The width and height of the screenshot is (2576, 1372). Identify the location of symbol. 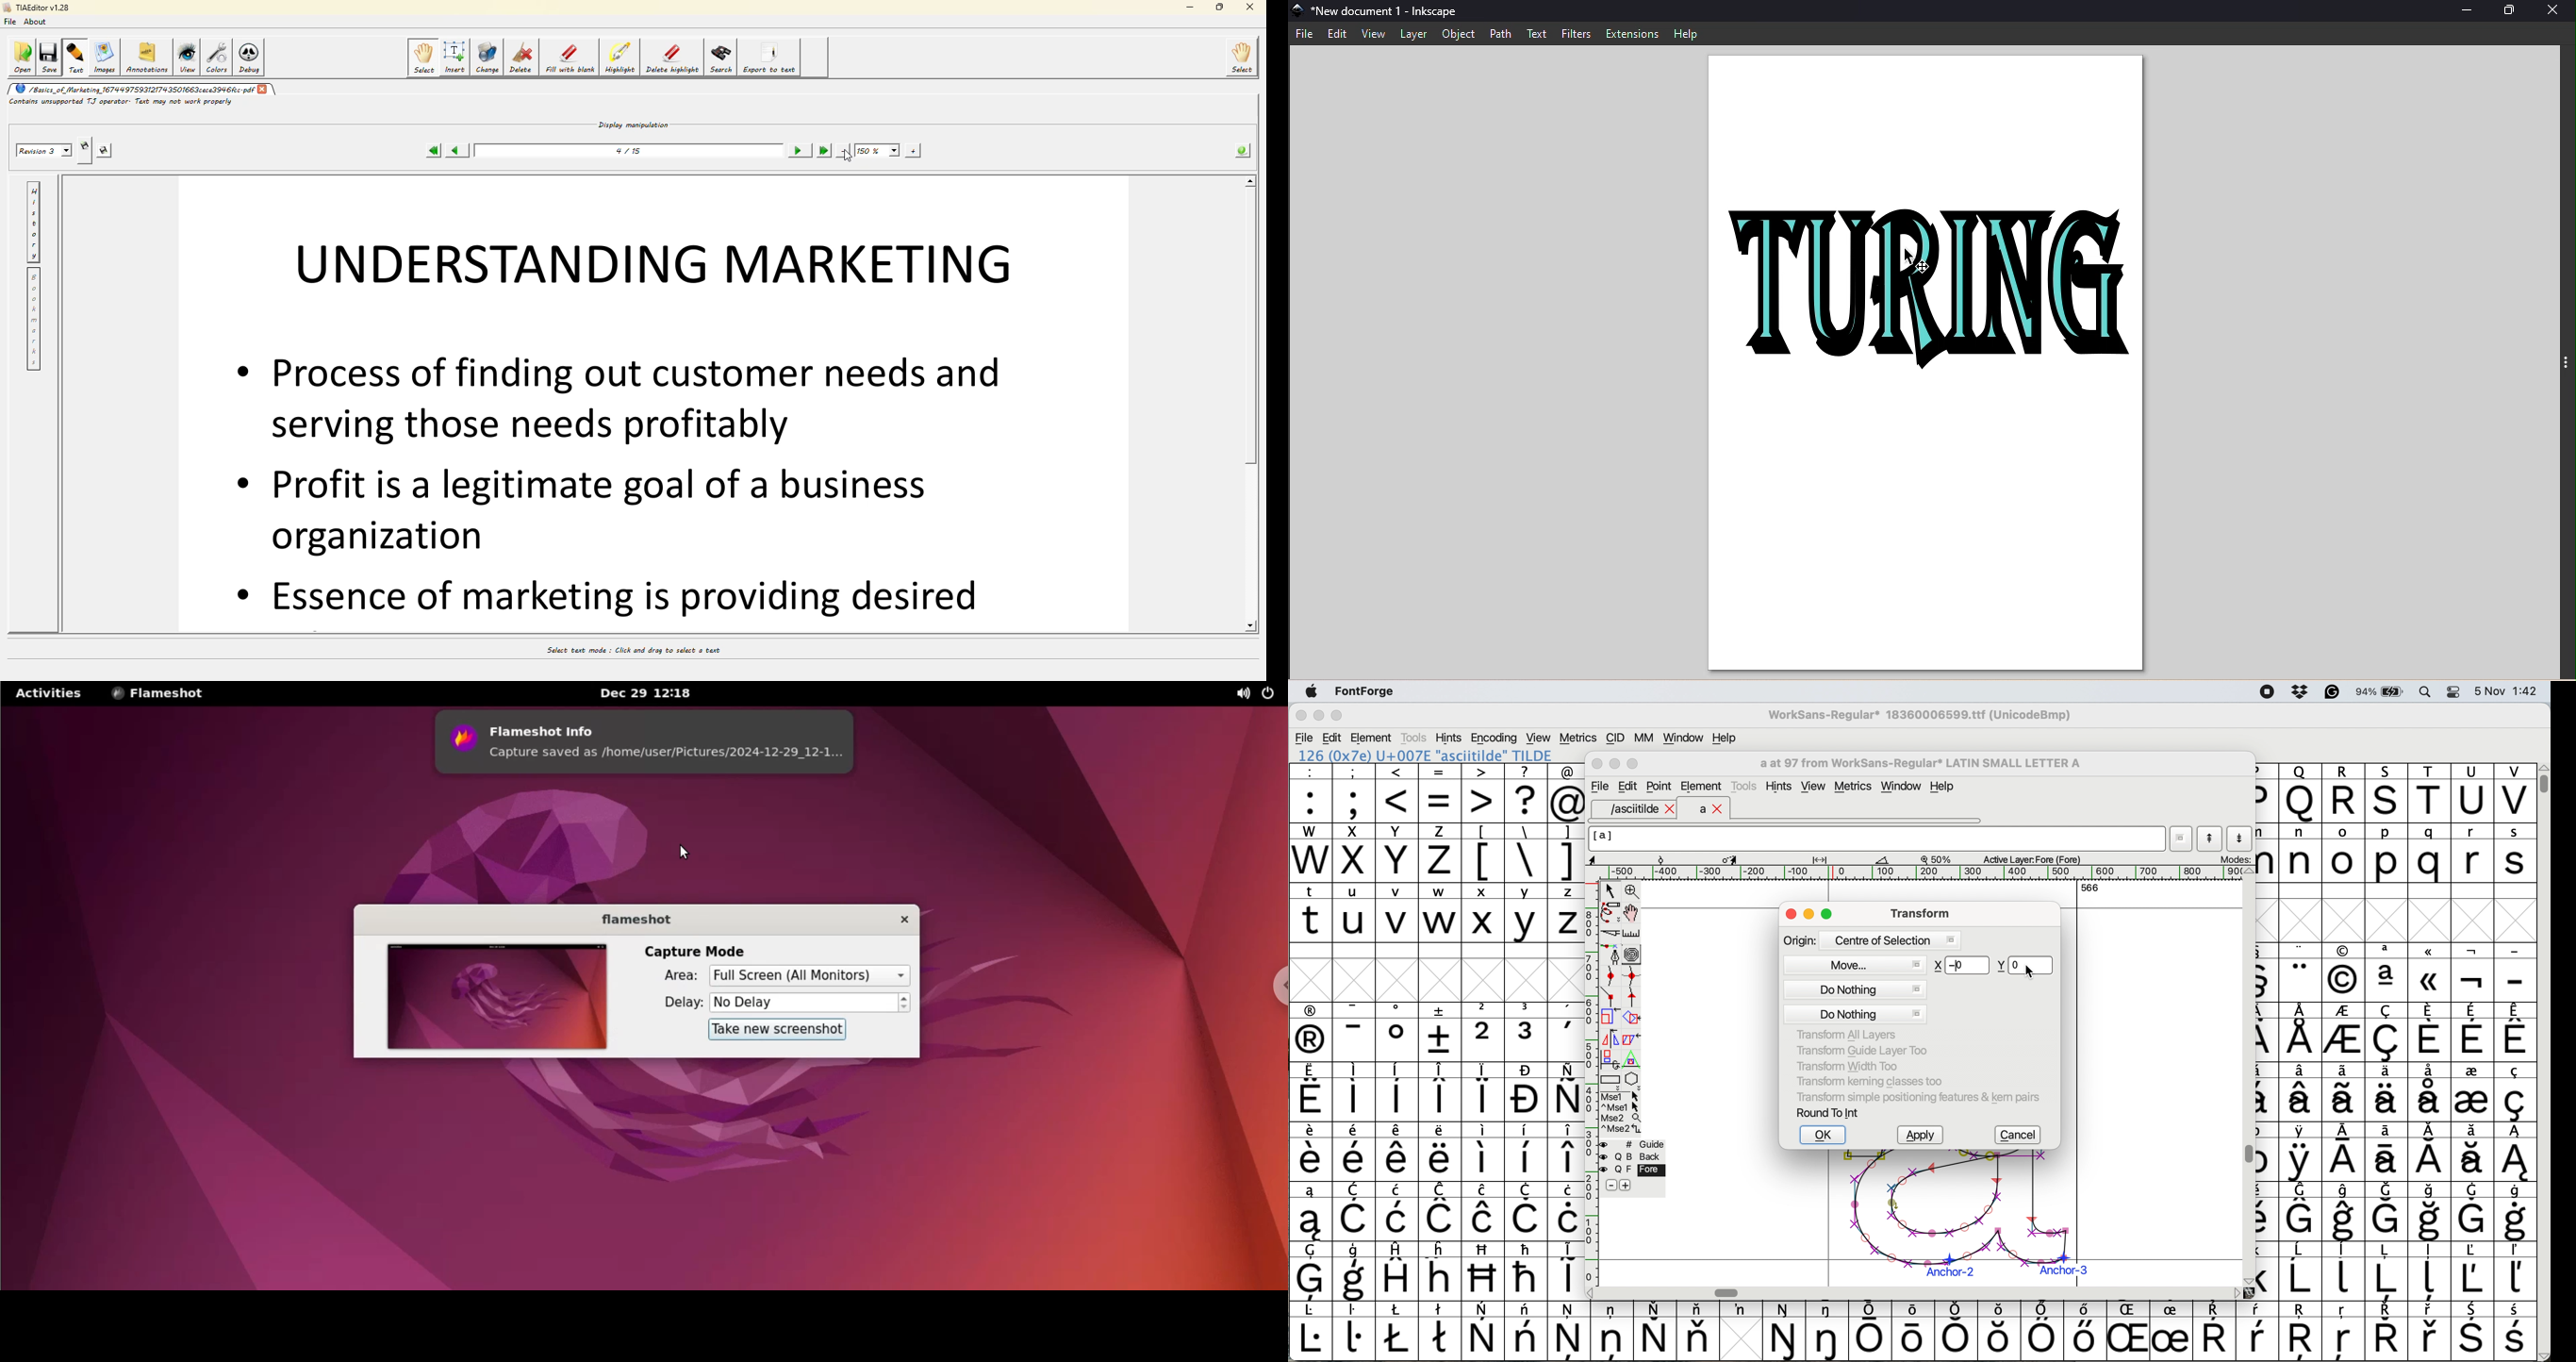
(2043, 1331).